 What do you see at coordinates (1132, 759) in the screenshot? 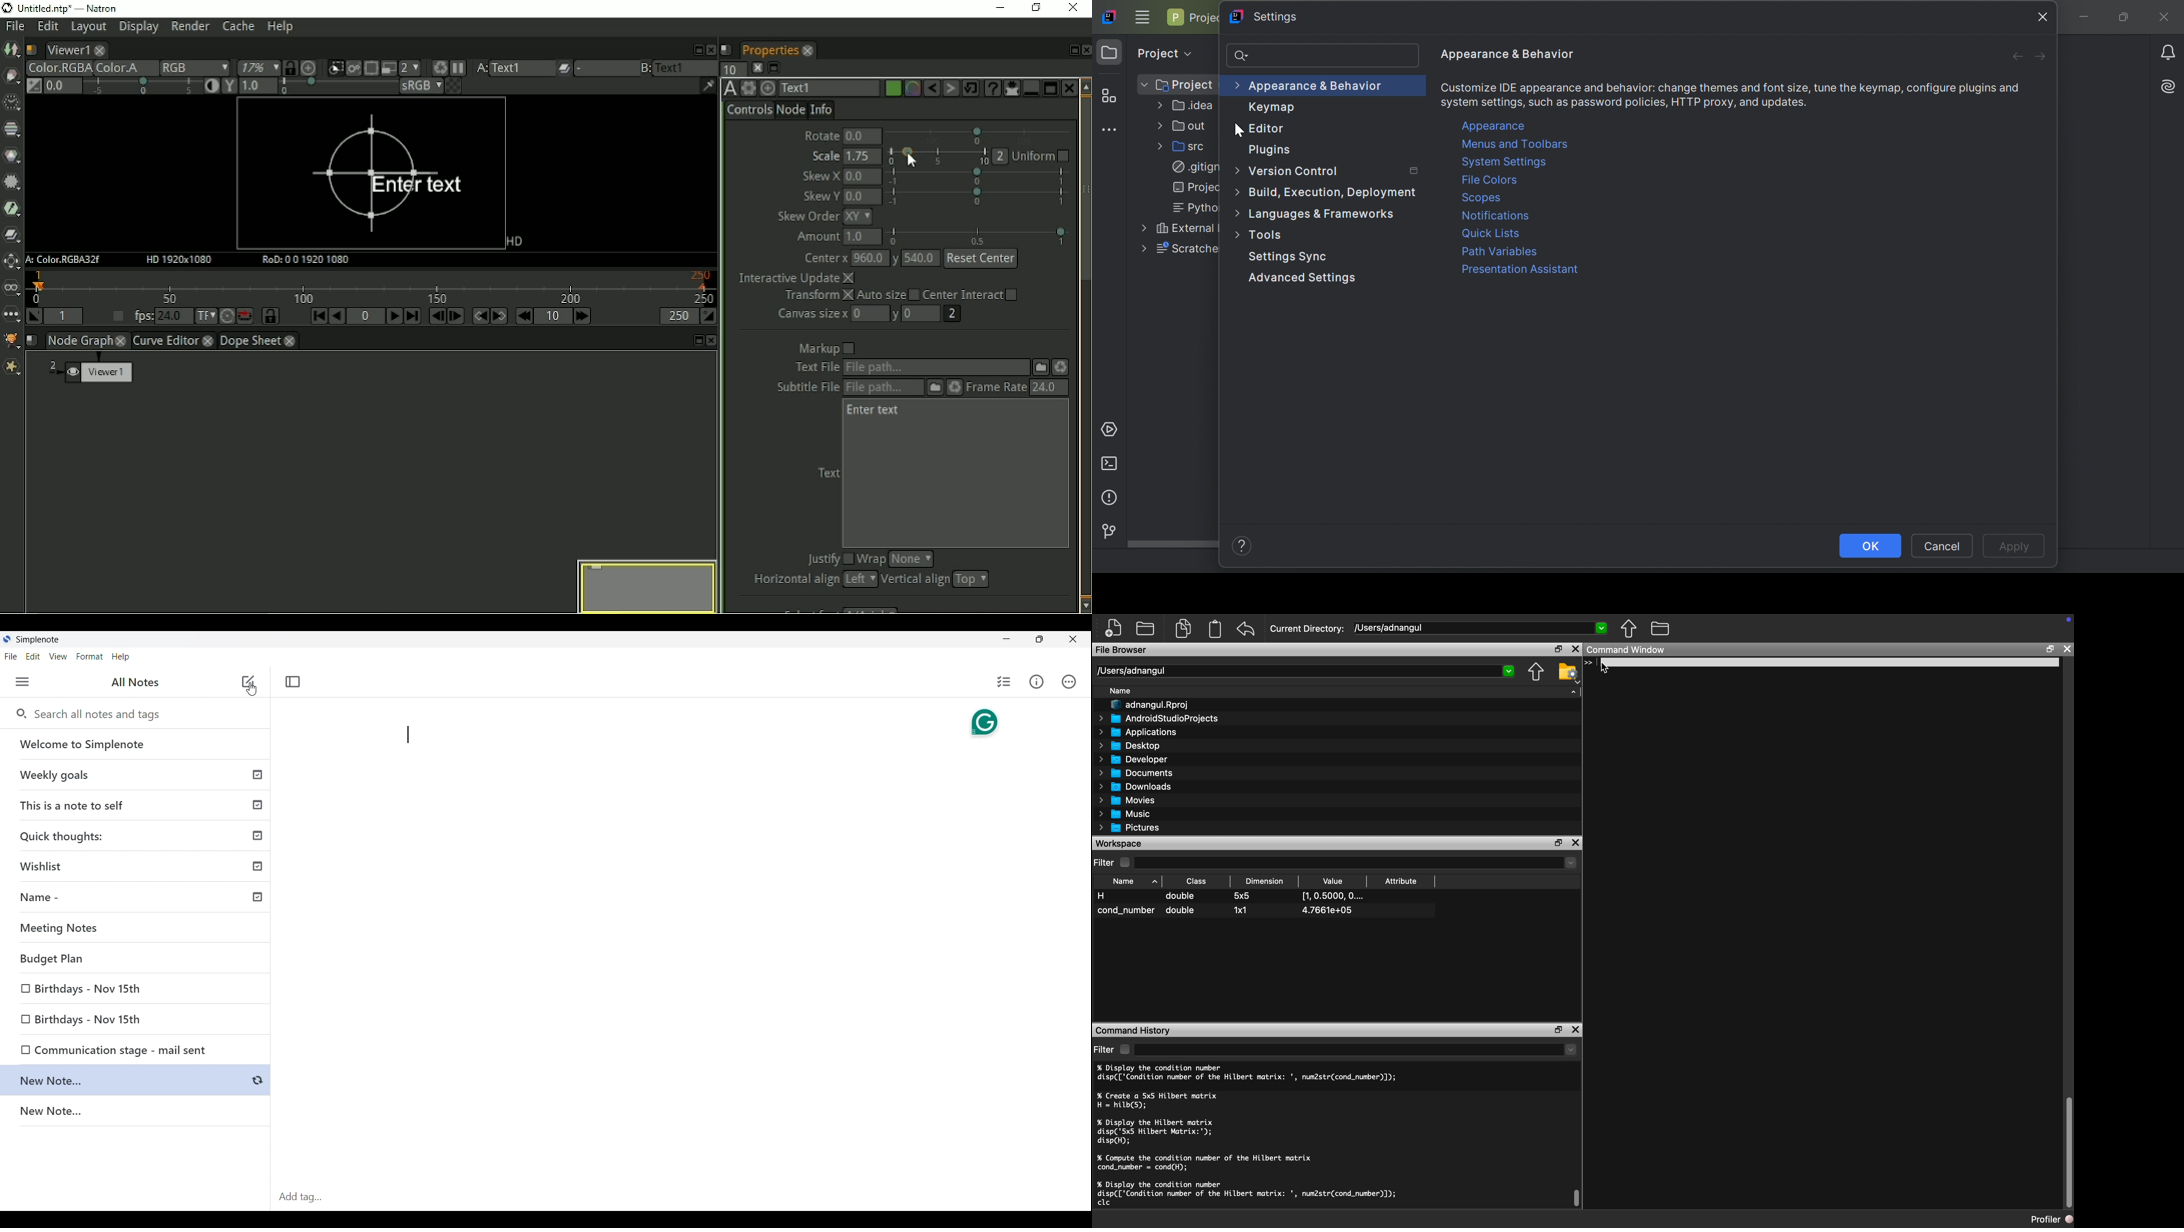
I see `Developer` at bounding box center [1132, 759].